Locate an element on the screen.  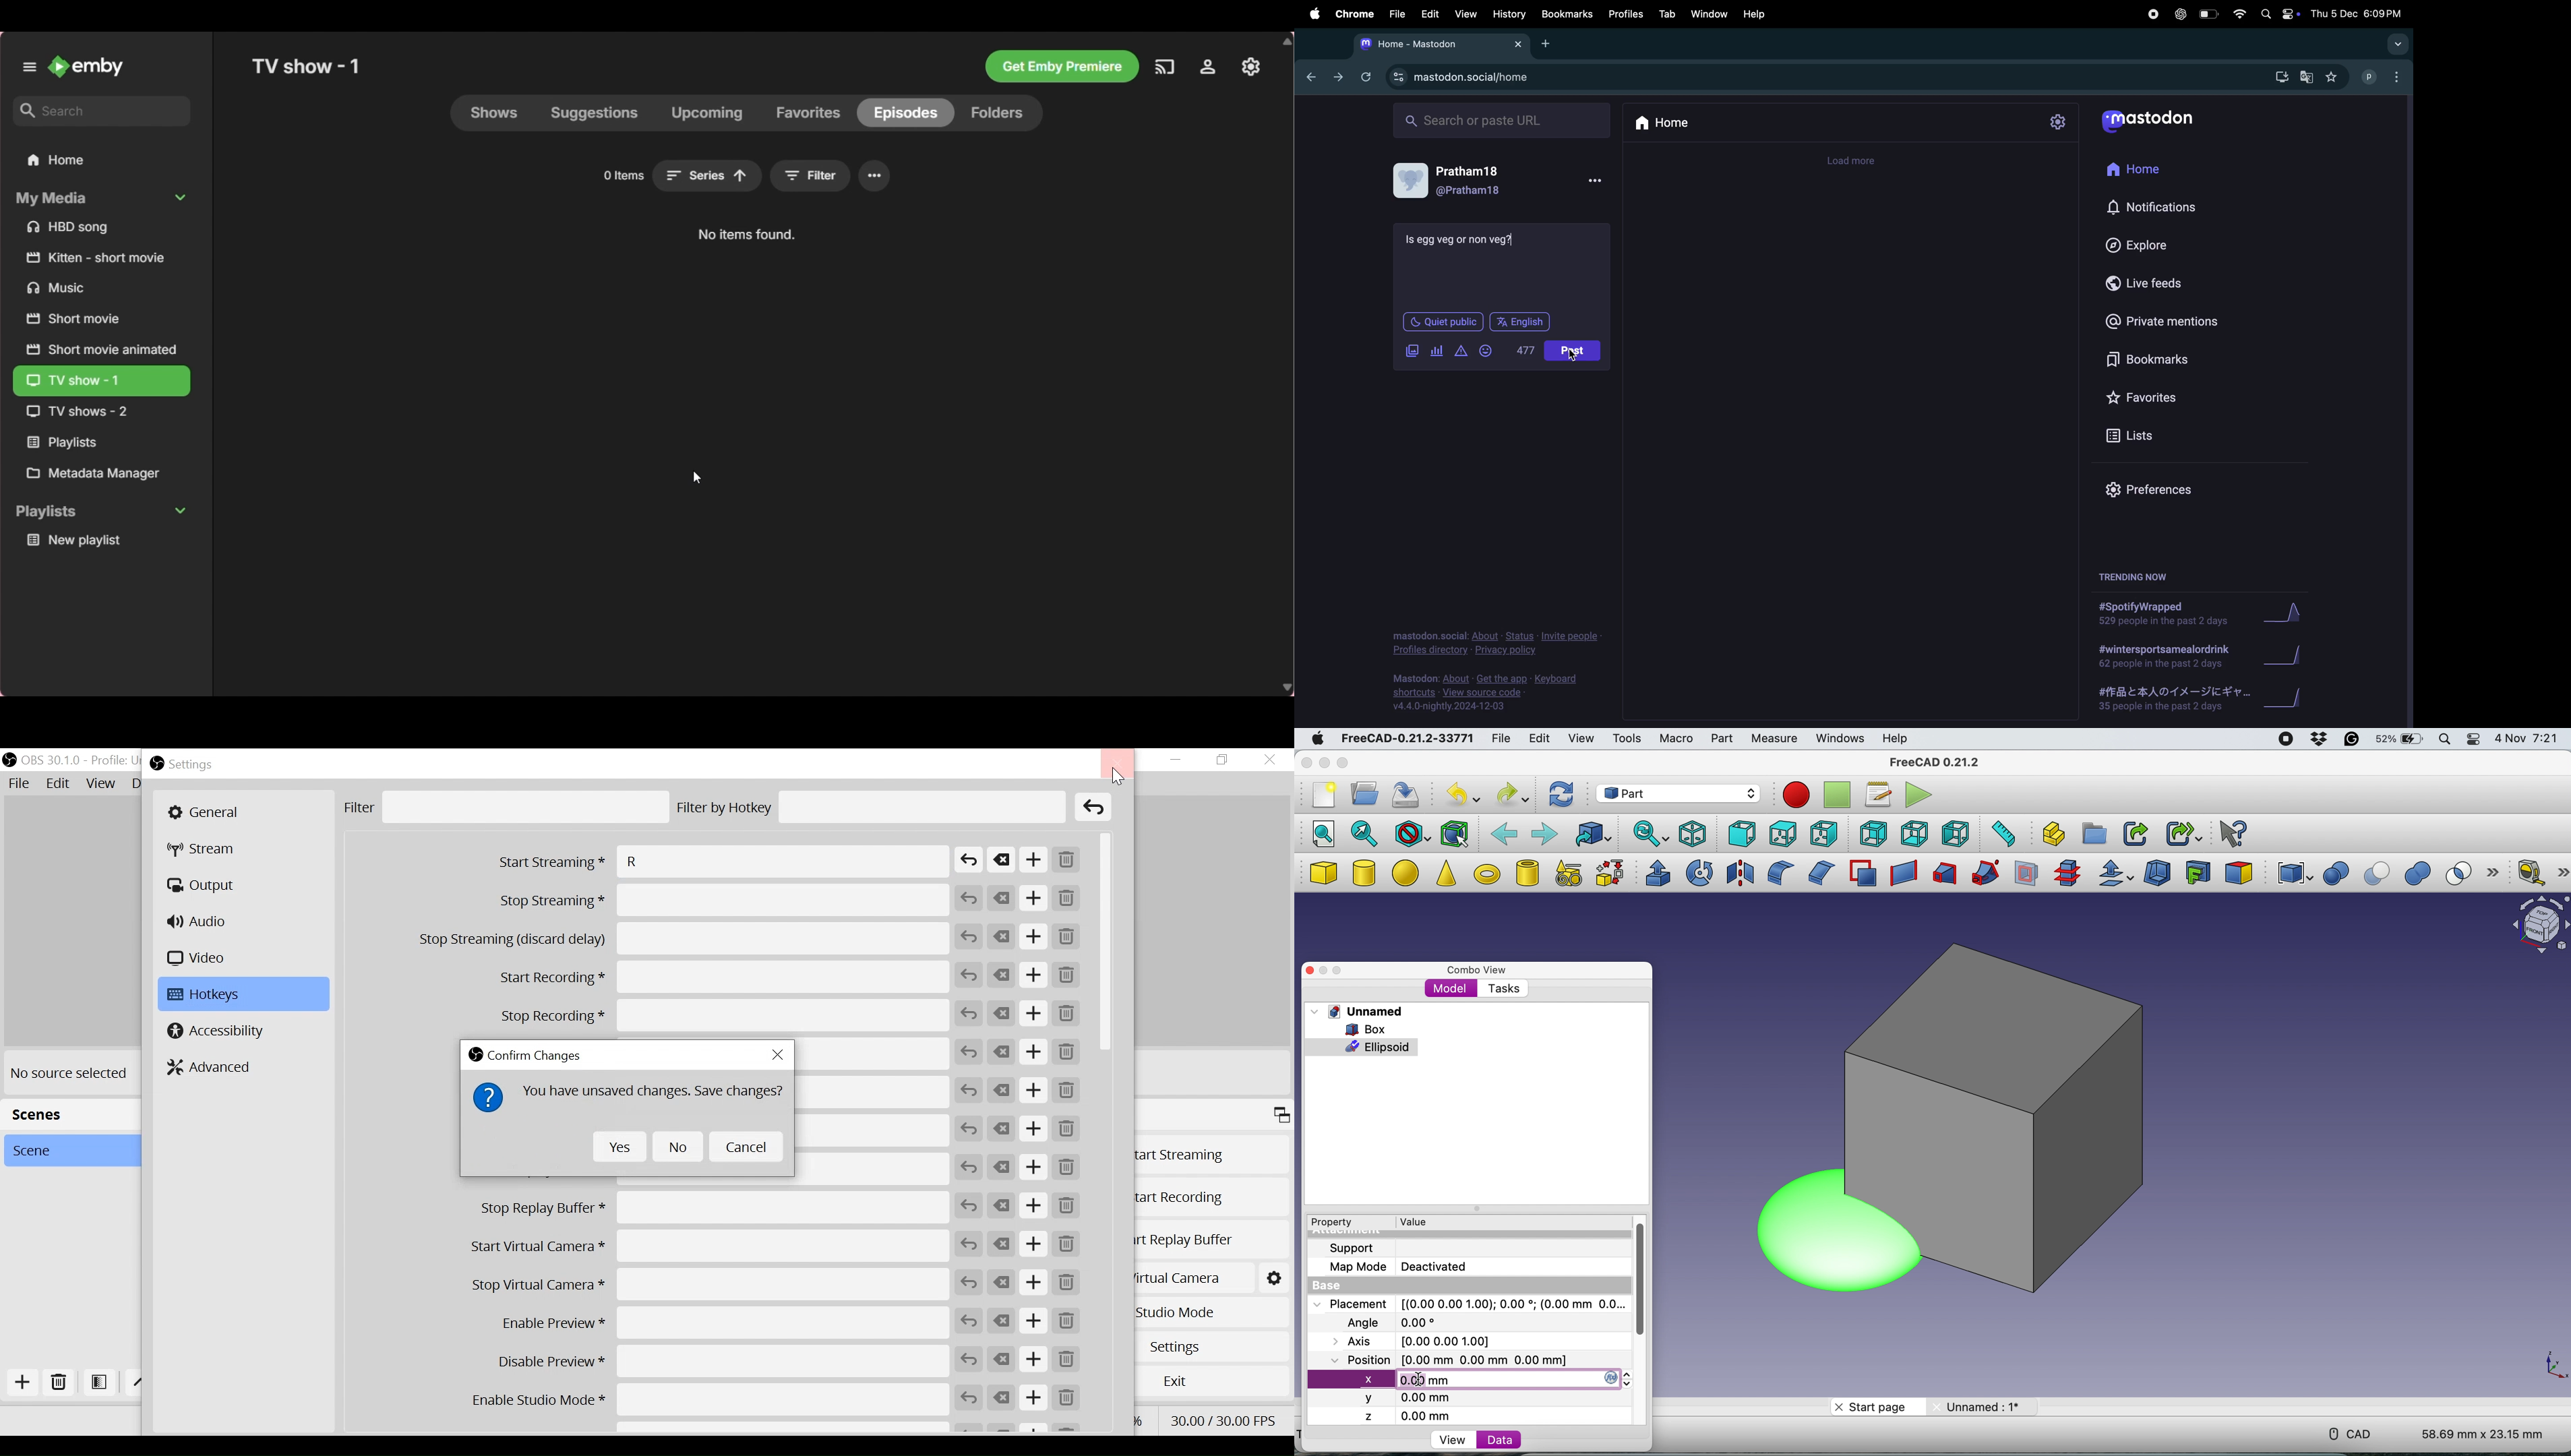
58.69 mm x 23.15 mm is located at coordinates (2485, 1435).